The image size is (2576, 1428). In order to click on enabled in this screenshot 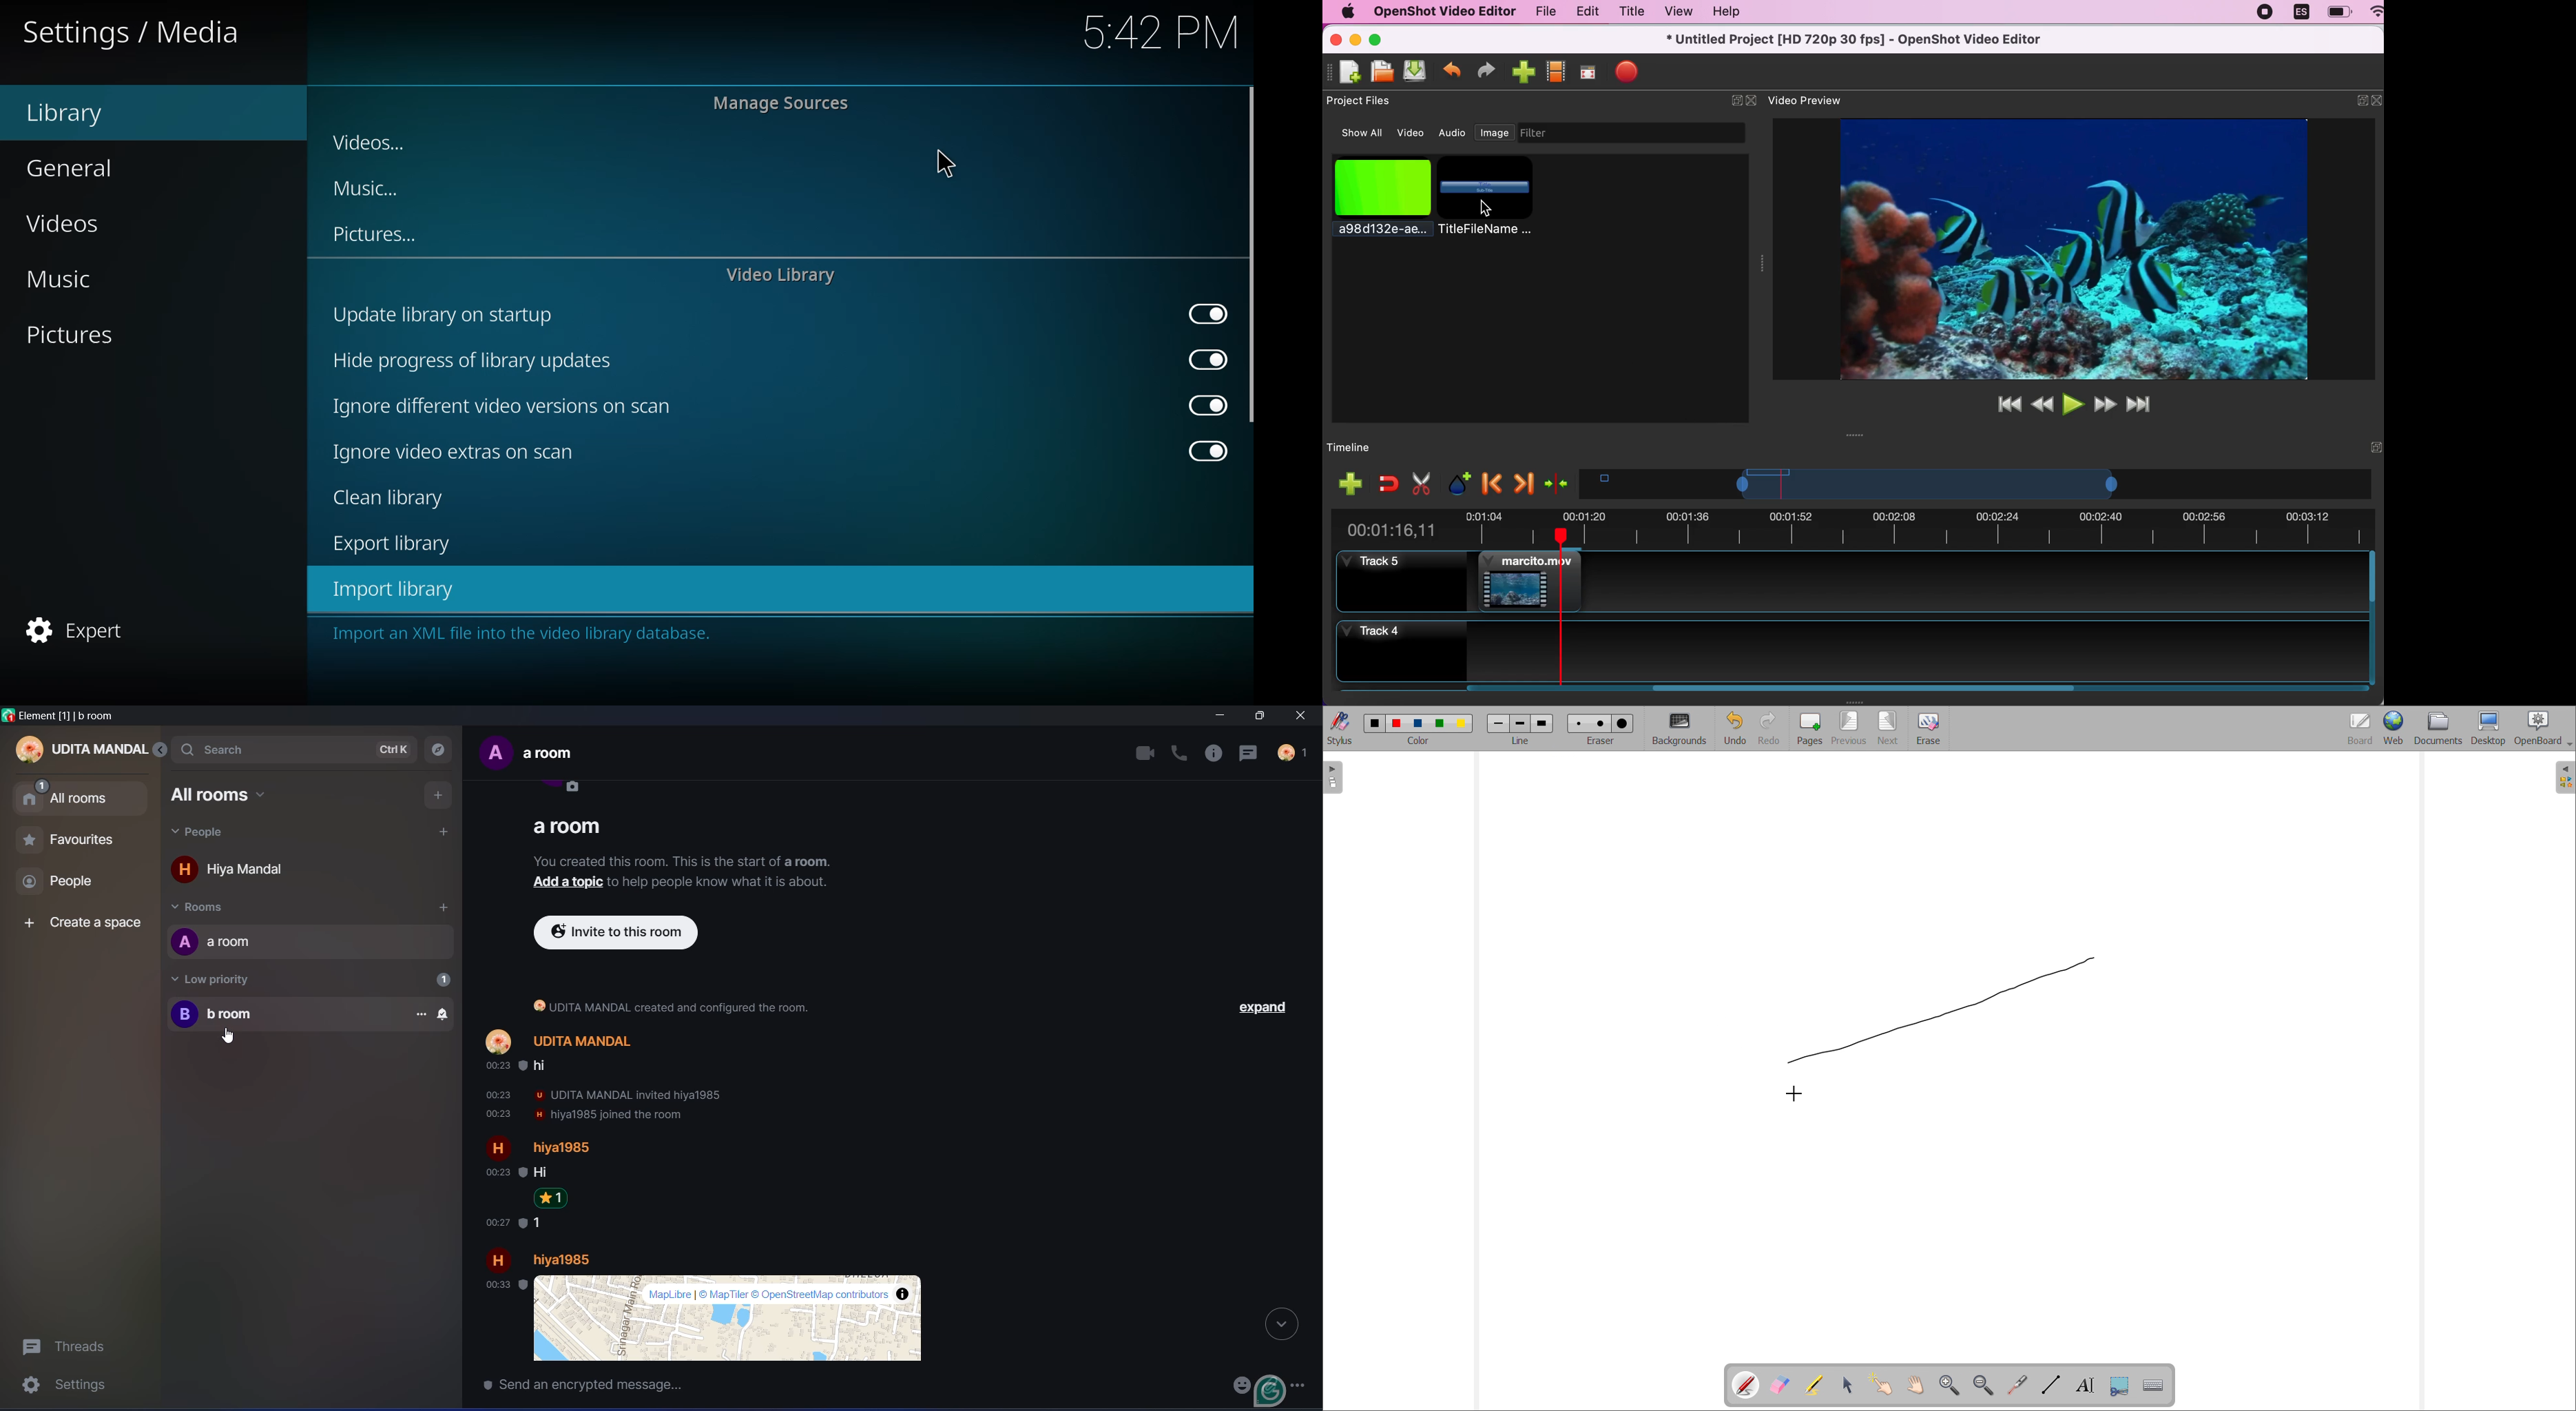, I will do `click(1207, 316)`.